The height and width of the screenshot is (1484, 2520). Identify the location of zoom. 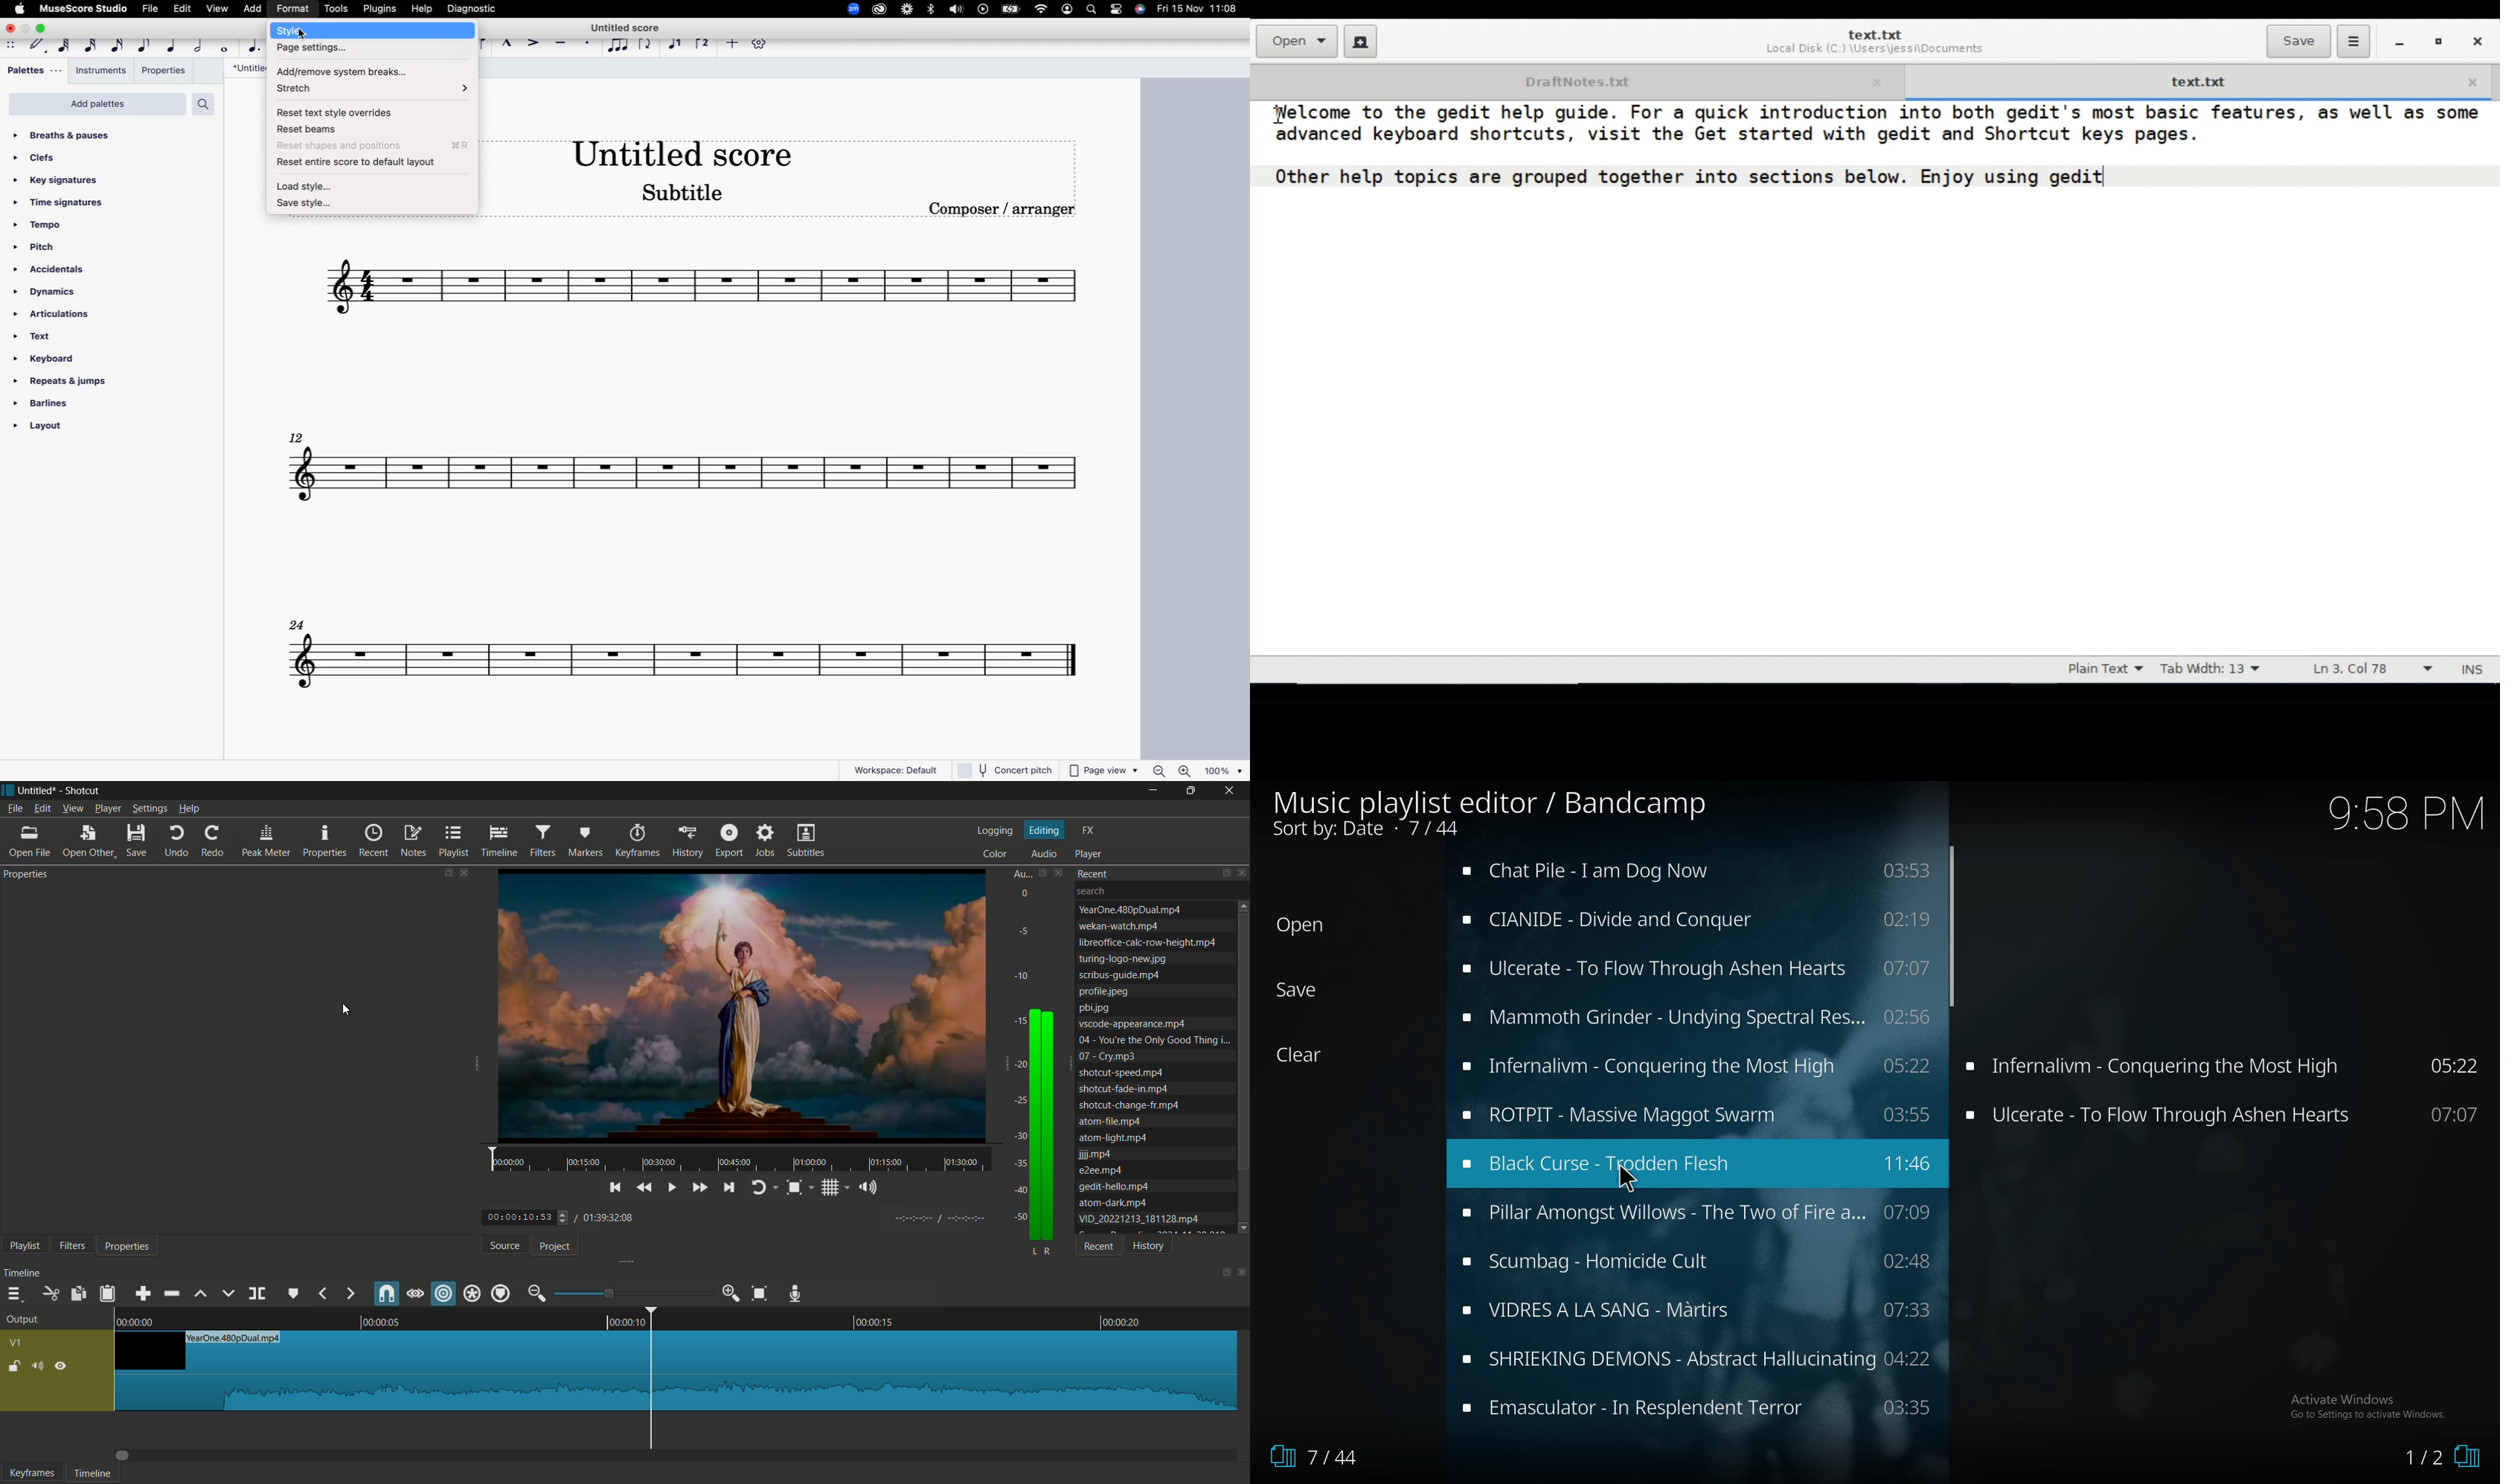
(853, 10).